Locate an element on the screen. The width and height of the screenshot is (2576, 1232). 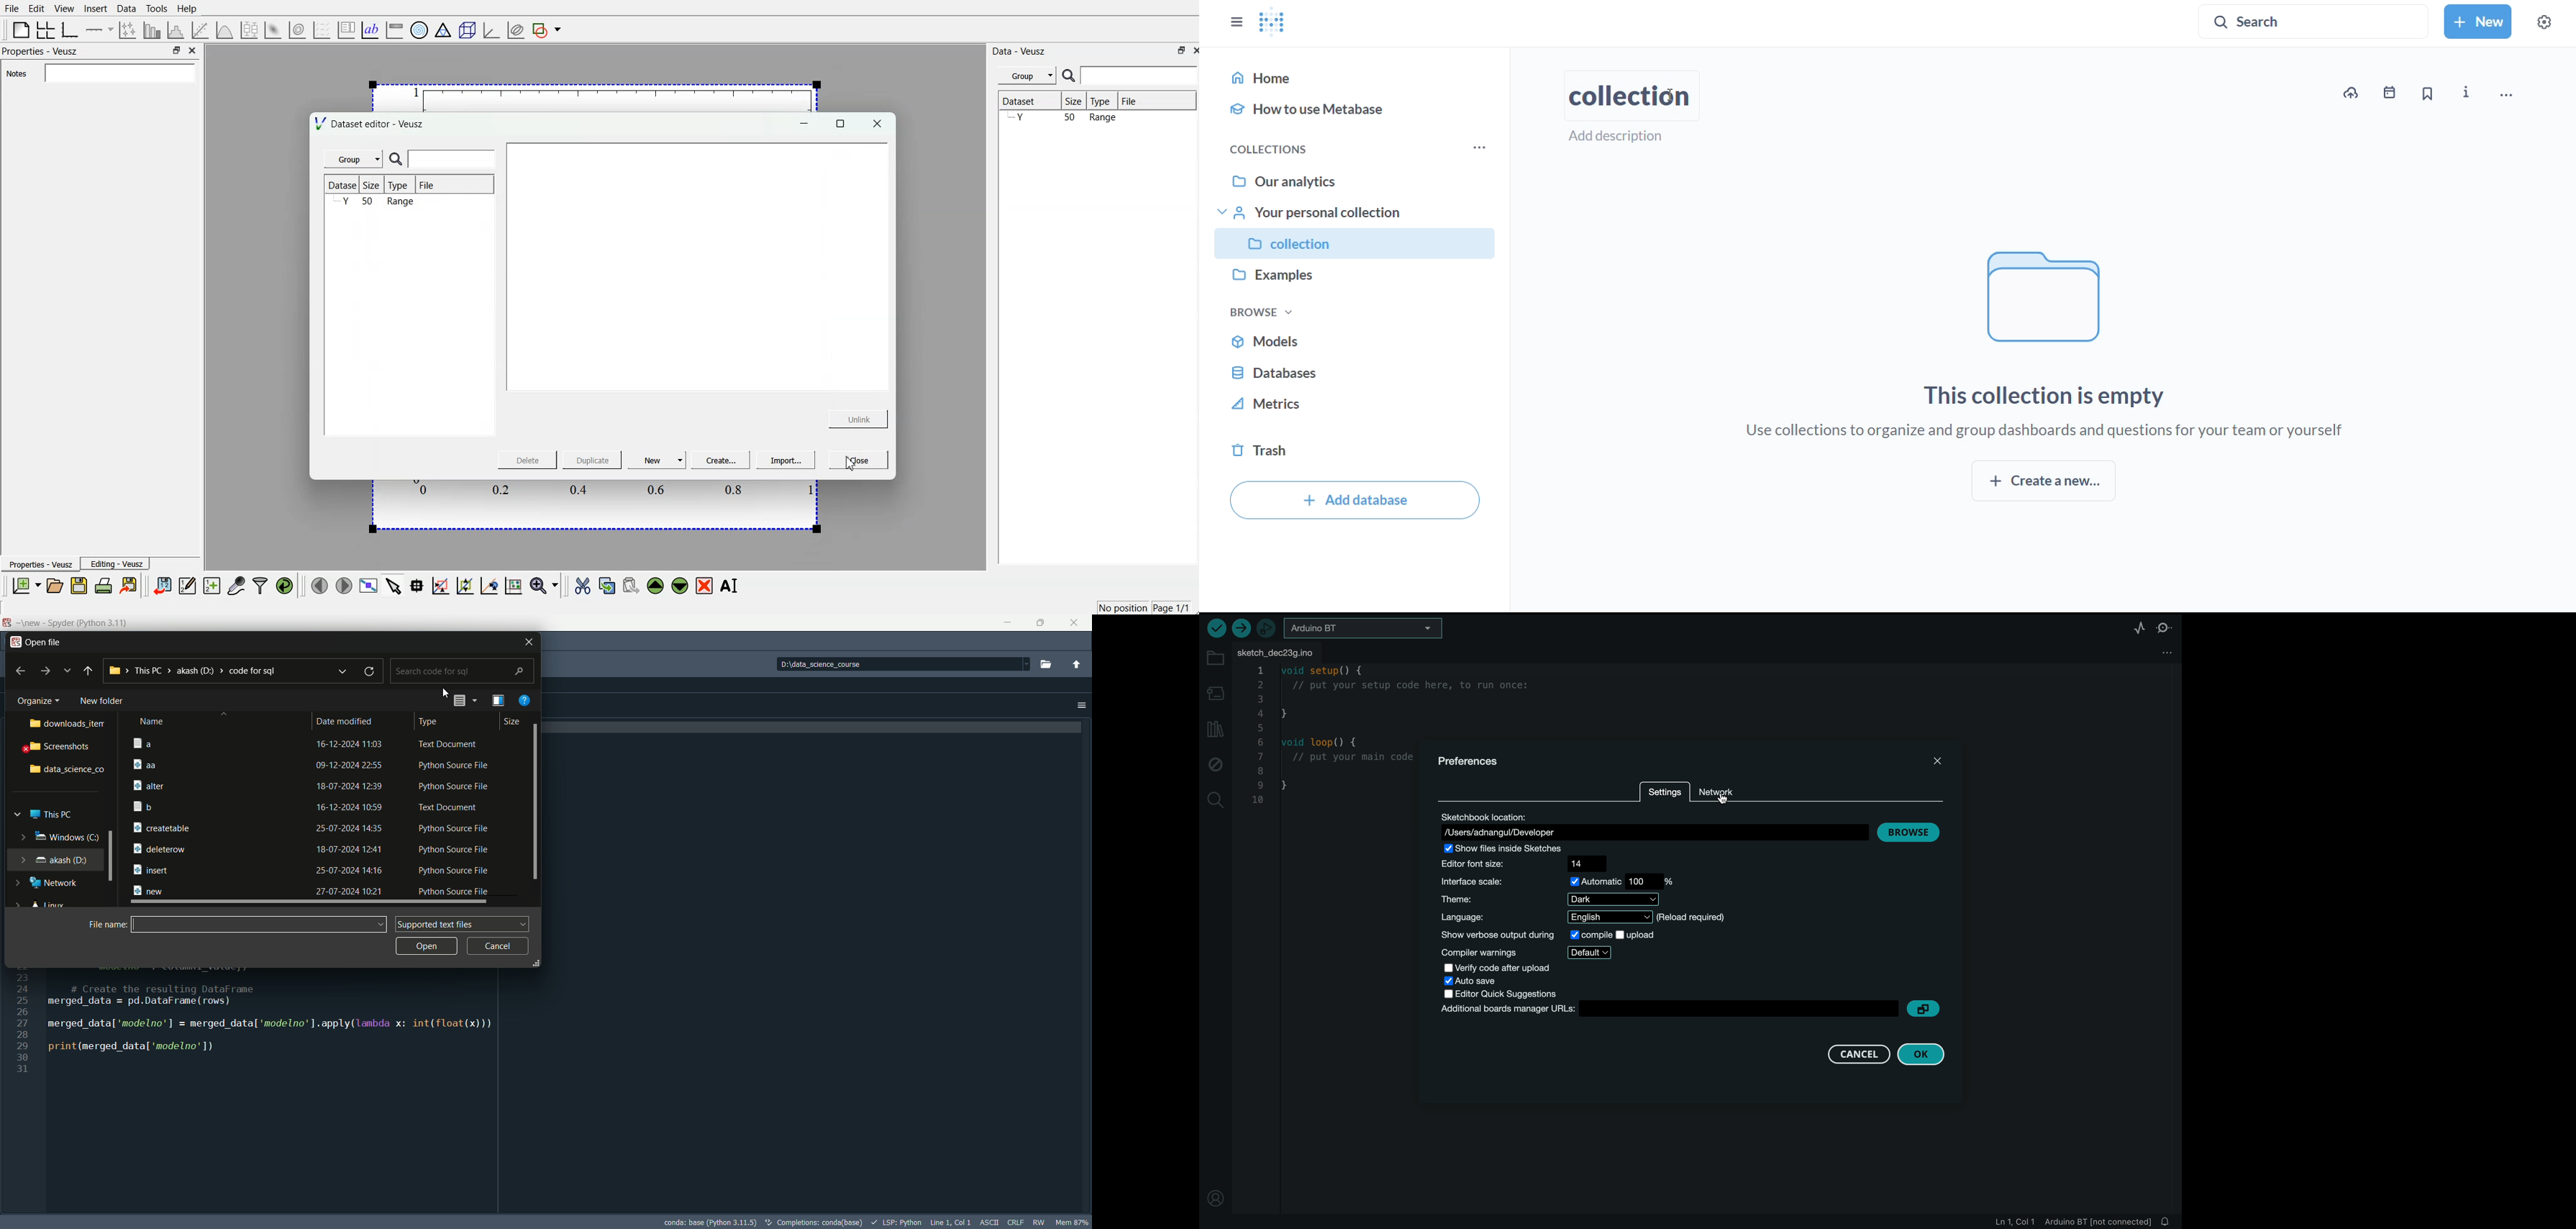
database is located at coordinates (1355, 369).